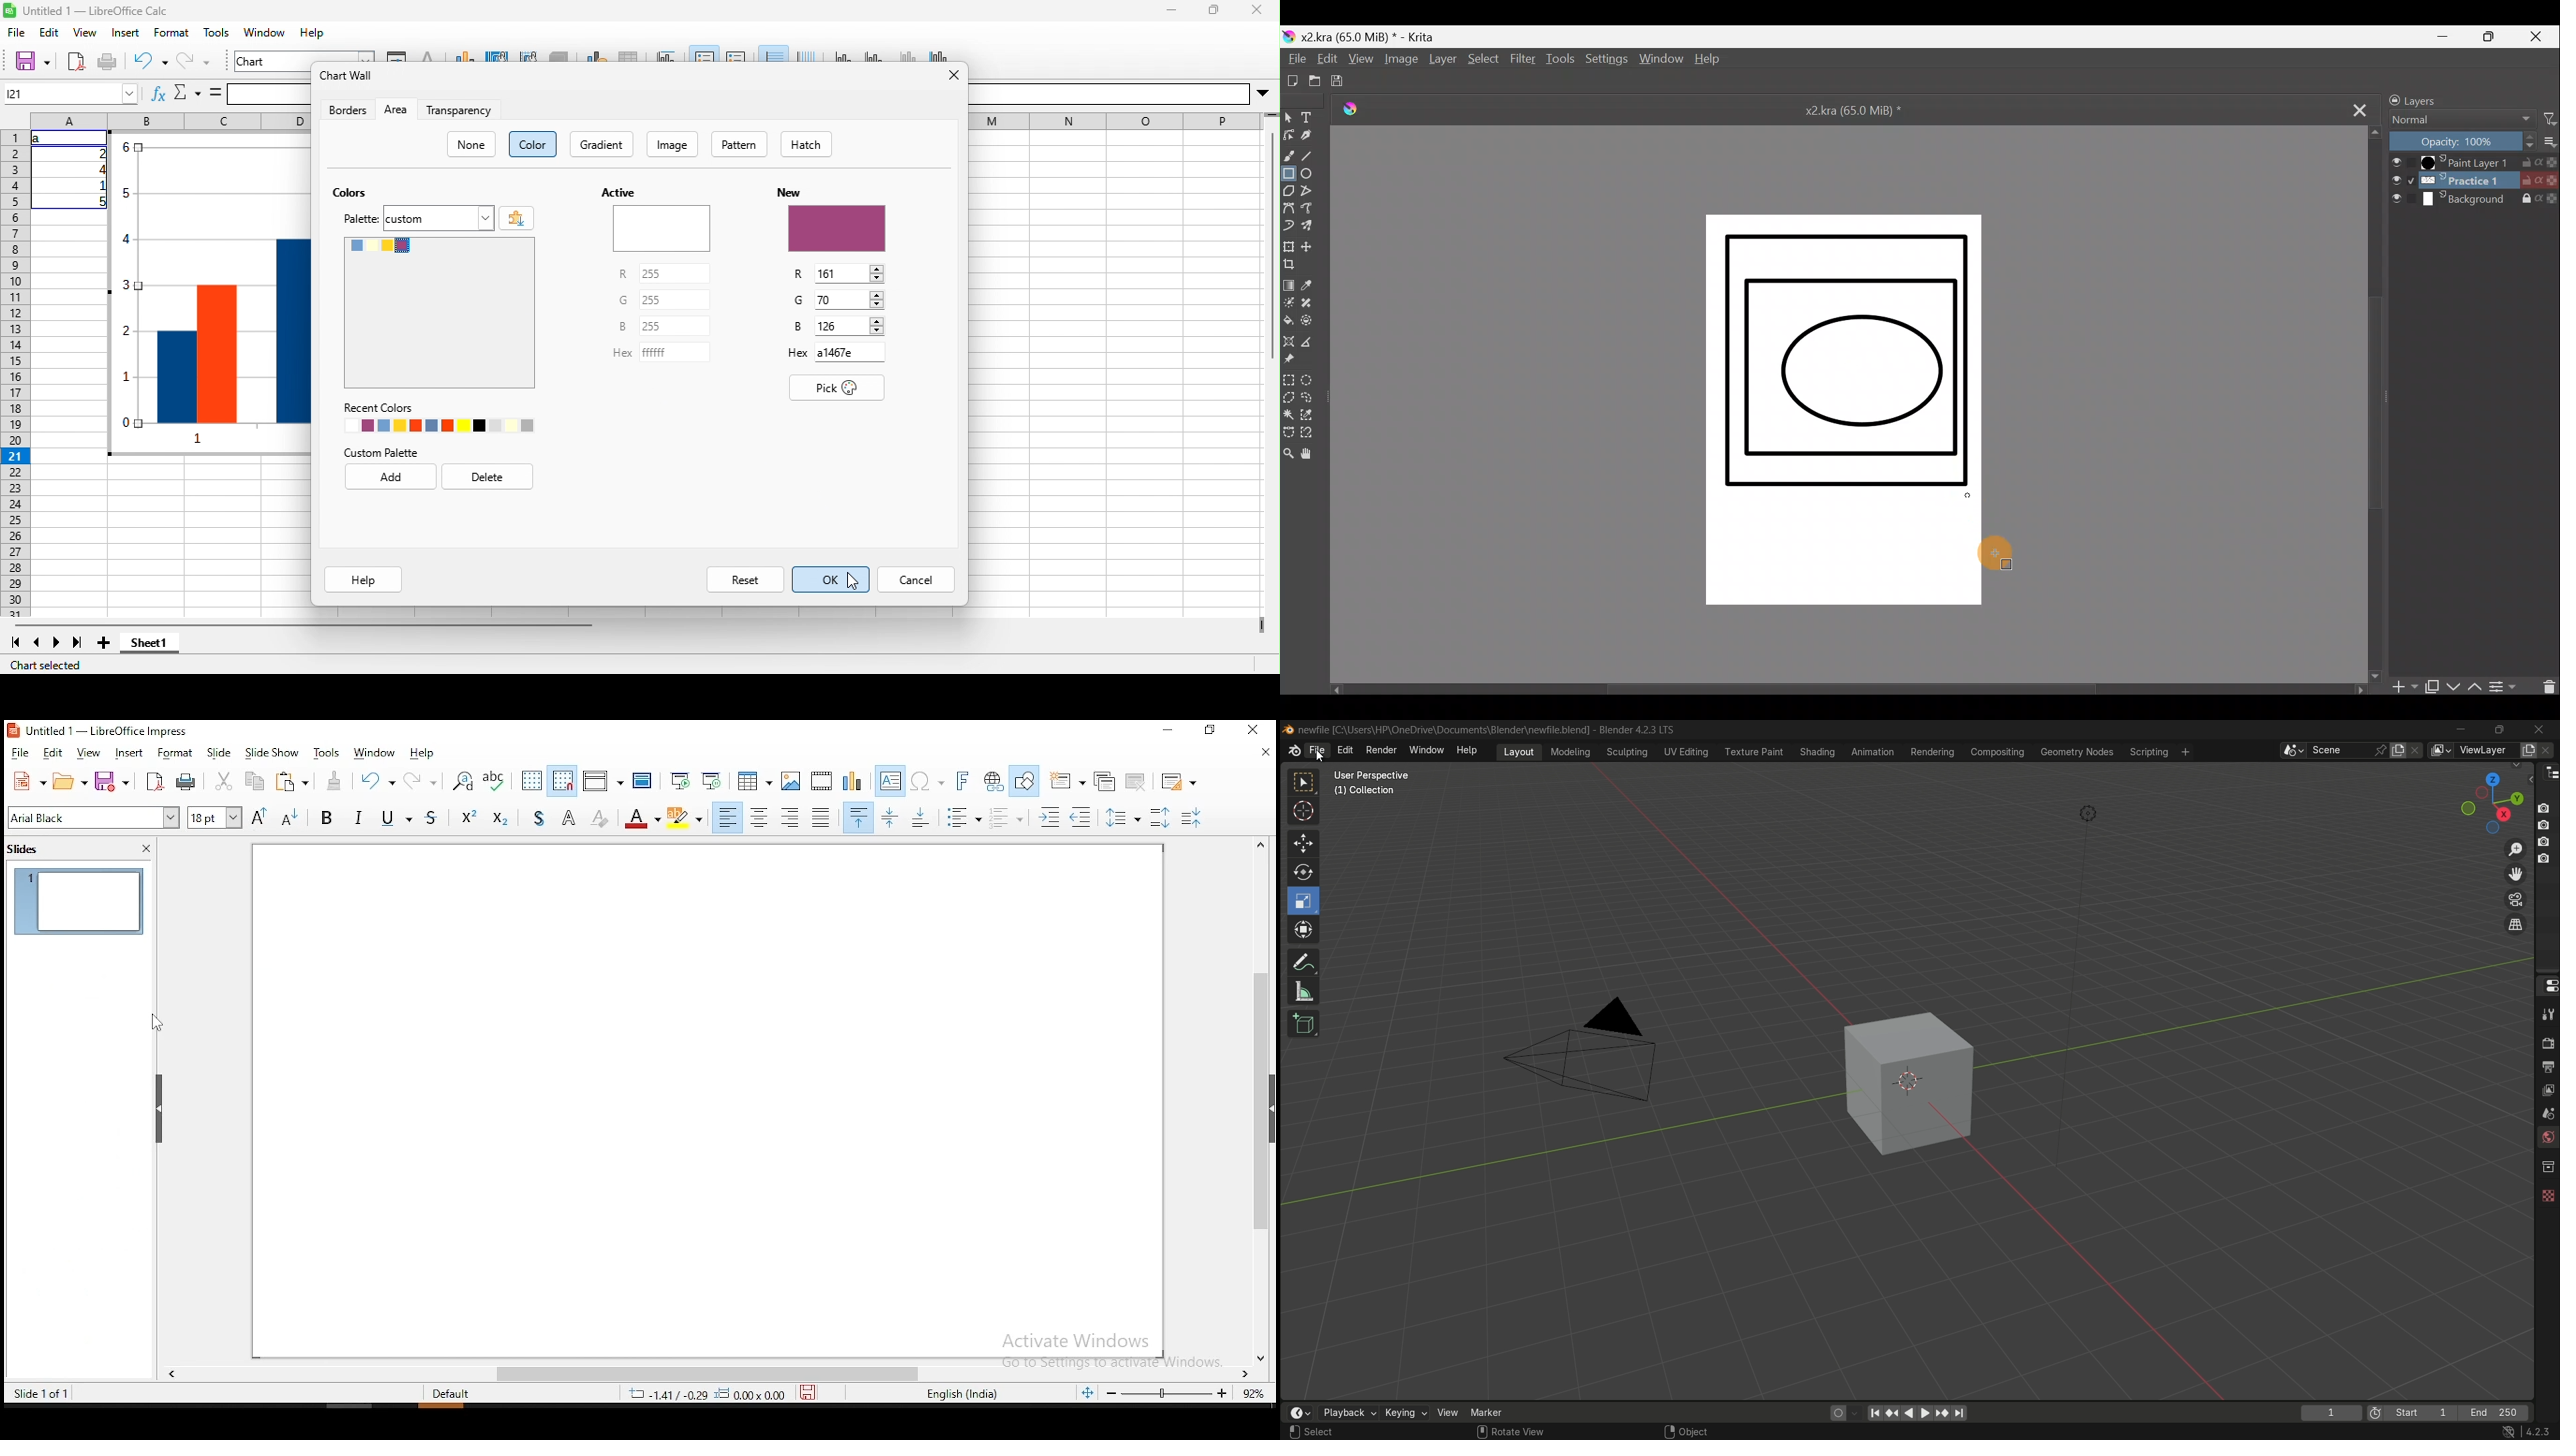 The height and width of the screenshot is (1456, 2576). Describe the element at coordinates (216, 32) in the screenshot. I see `tools` at that location.